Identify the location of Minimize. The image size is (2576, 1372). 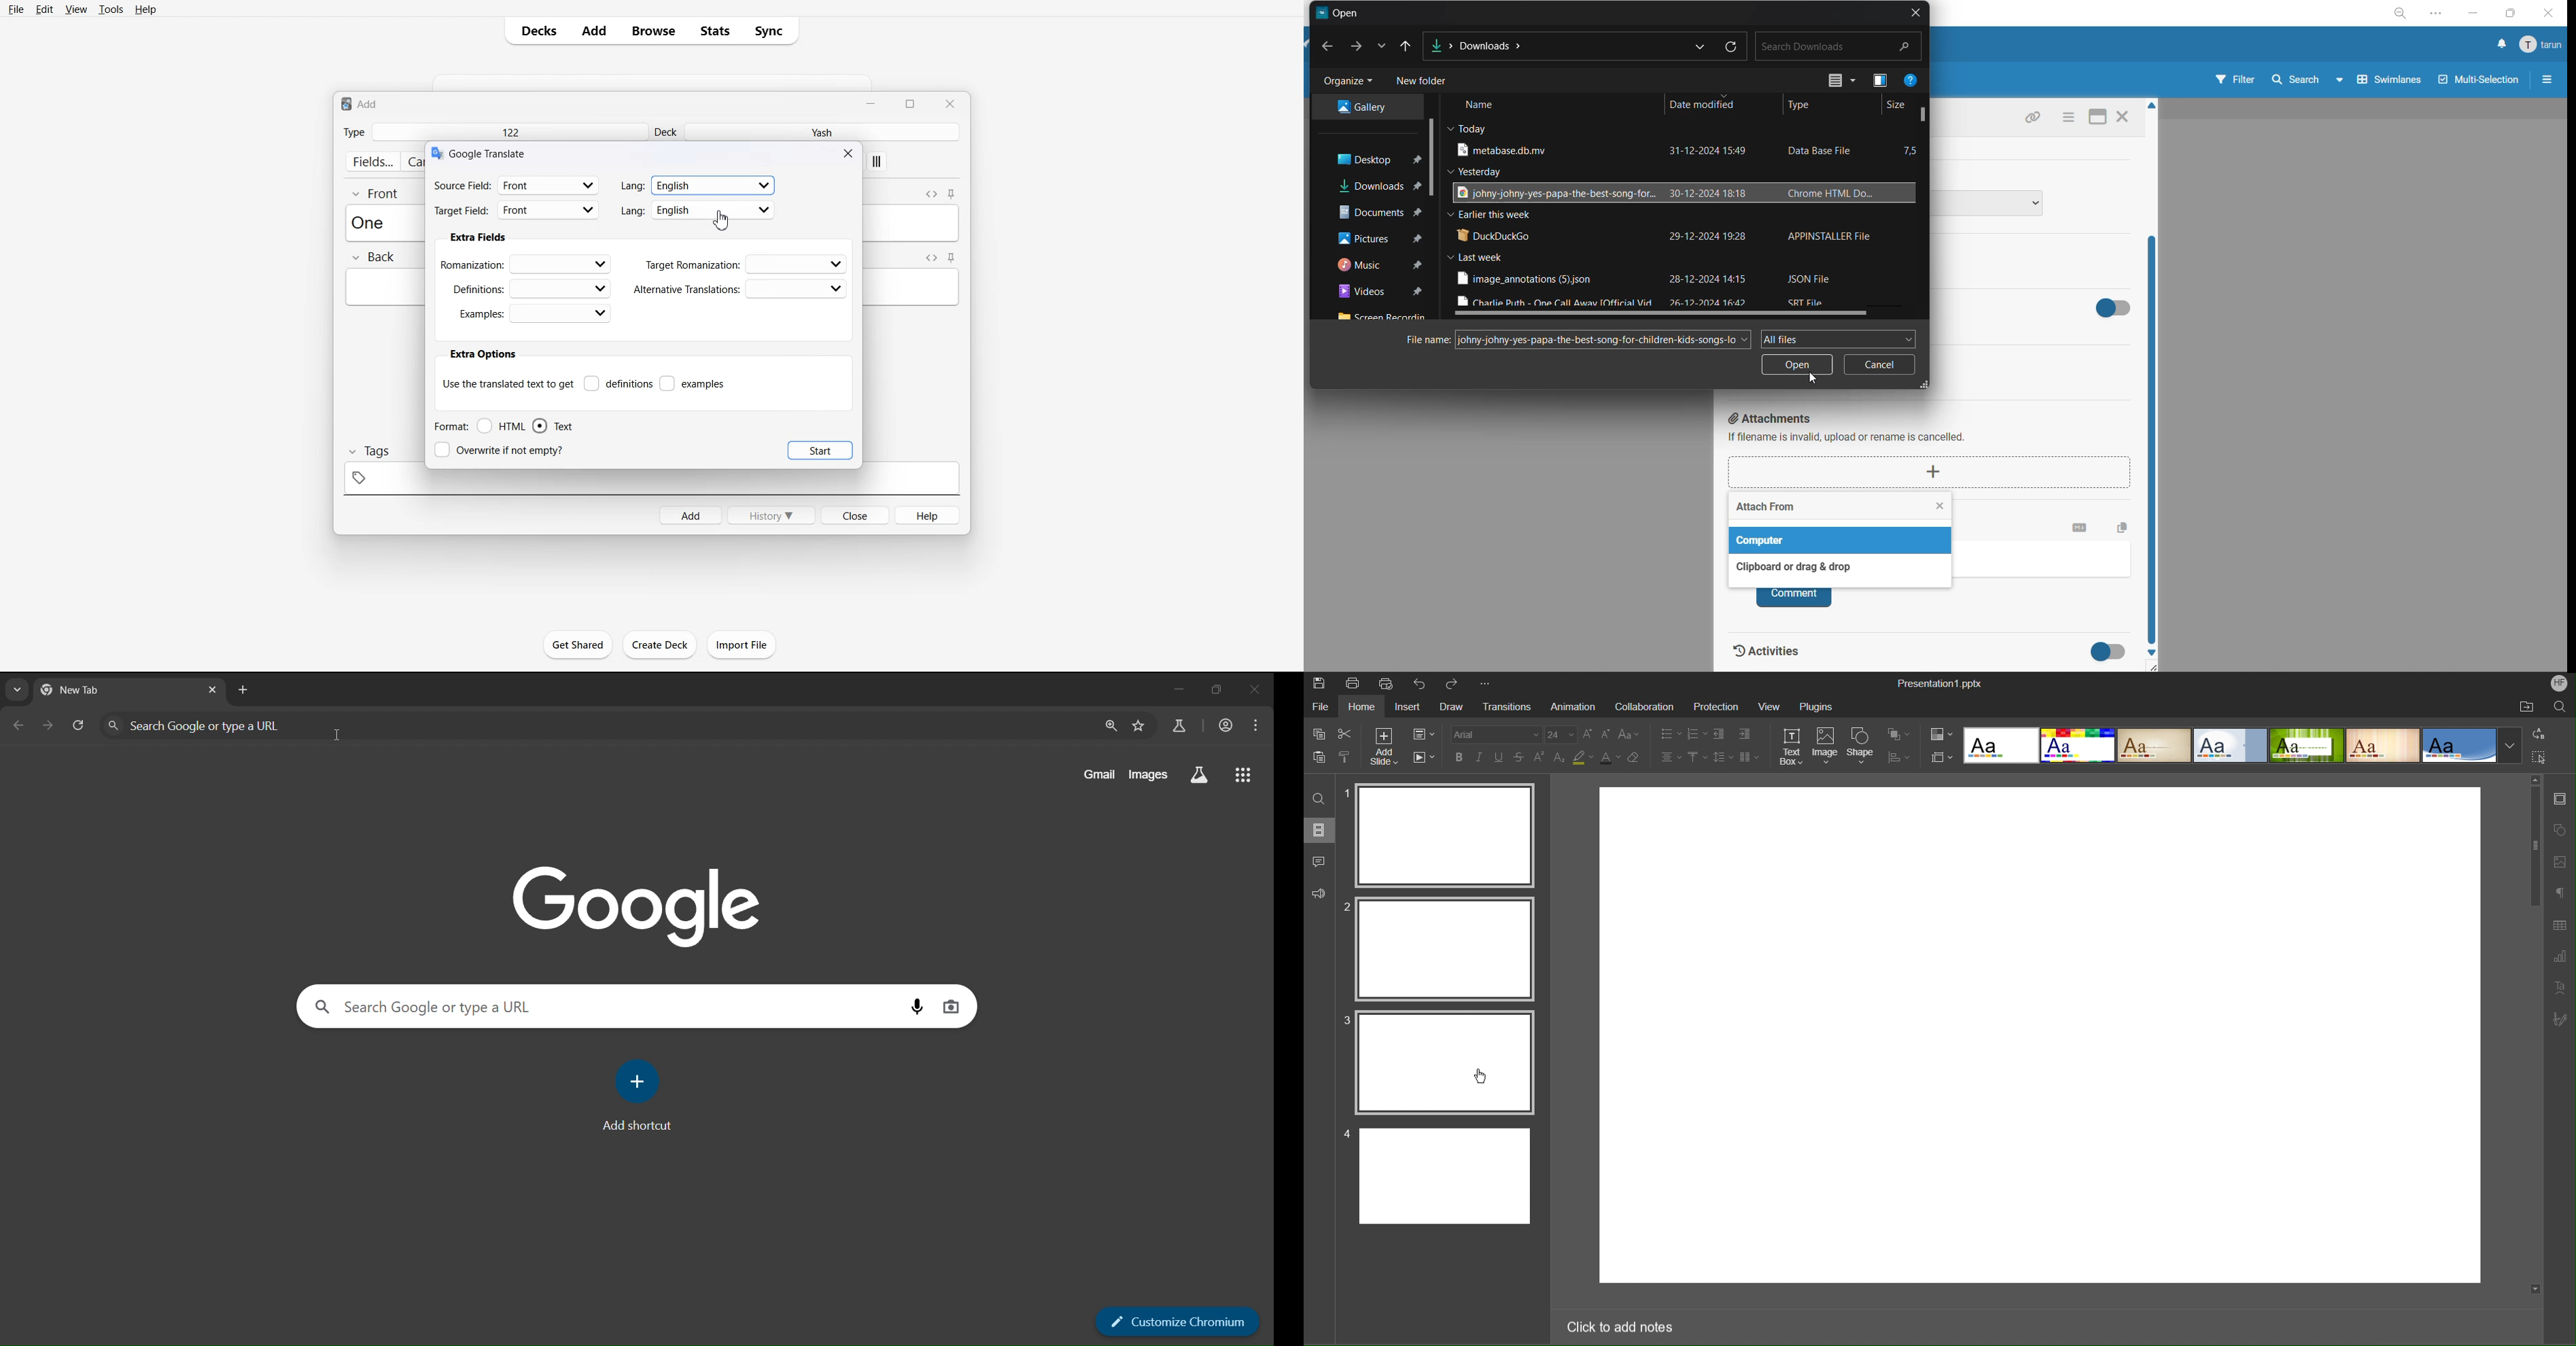
(872, 103).